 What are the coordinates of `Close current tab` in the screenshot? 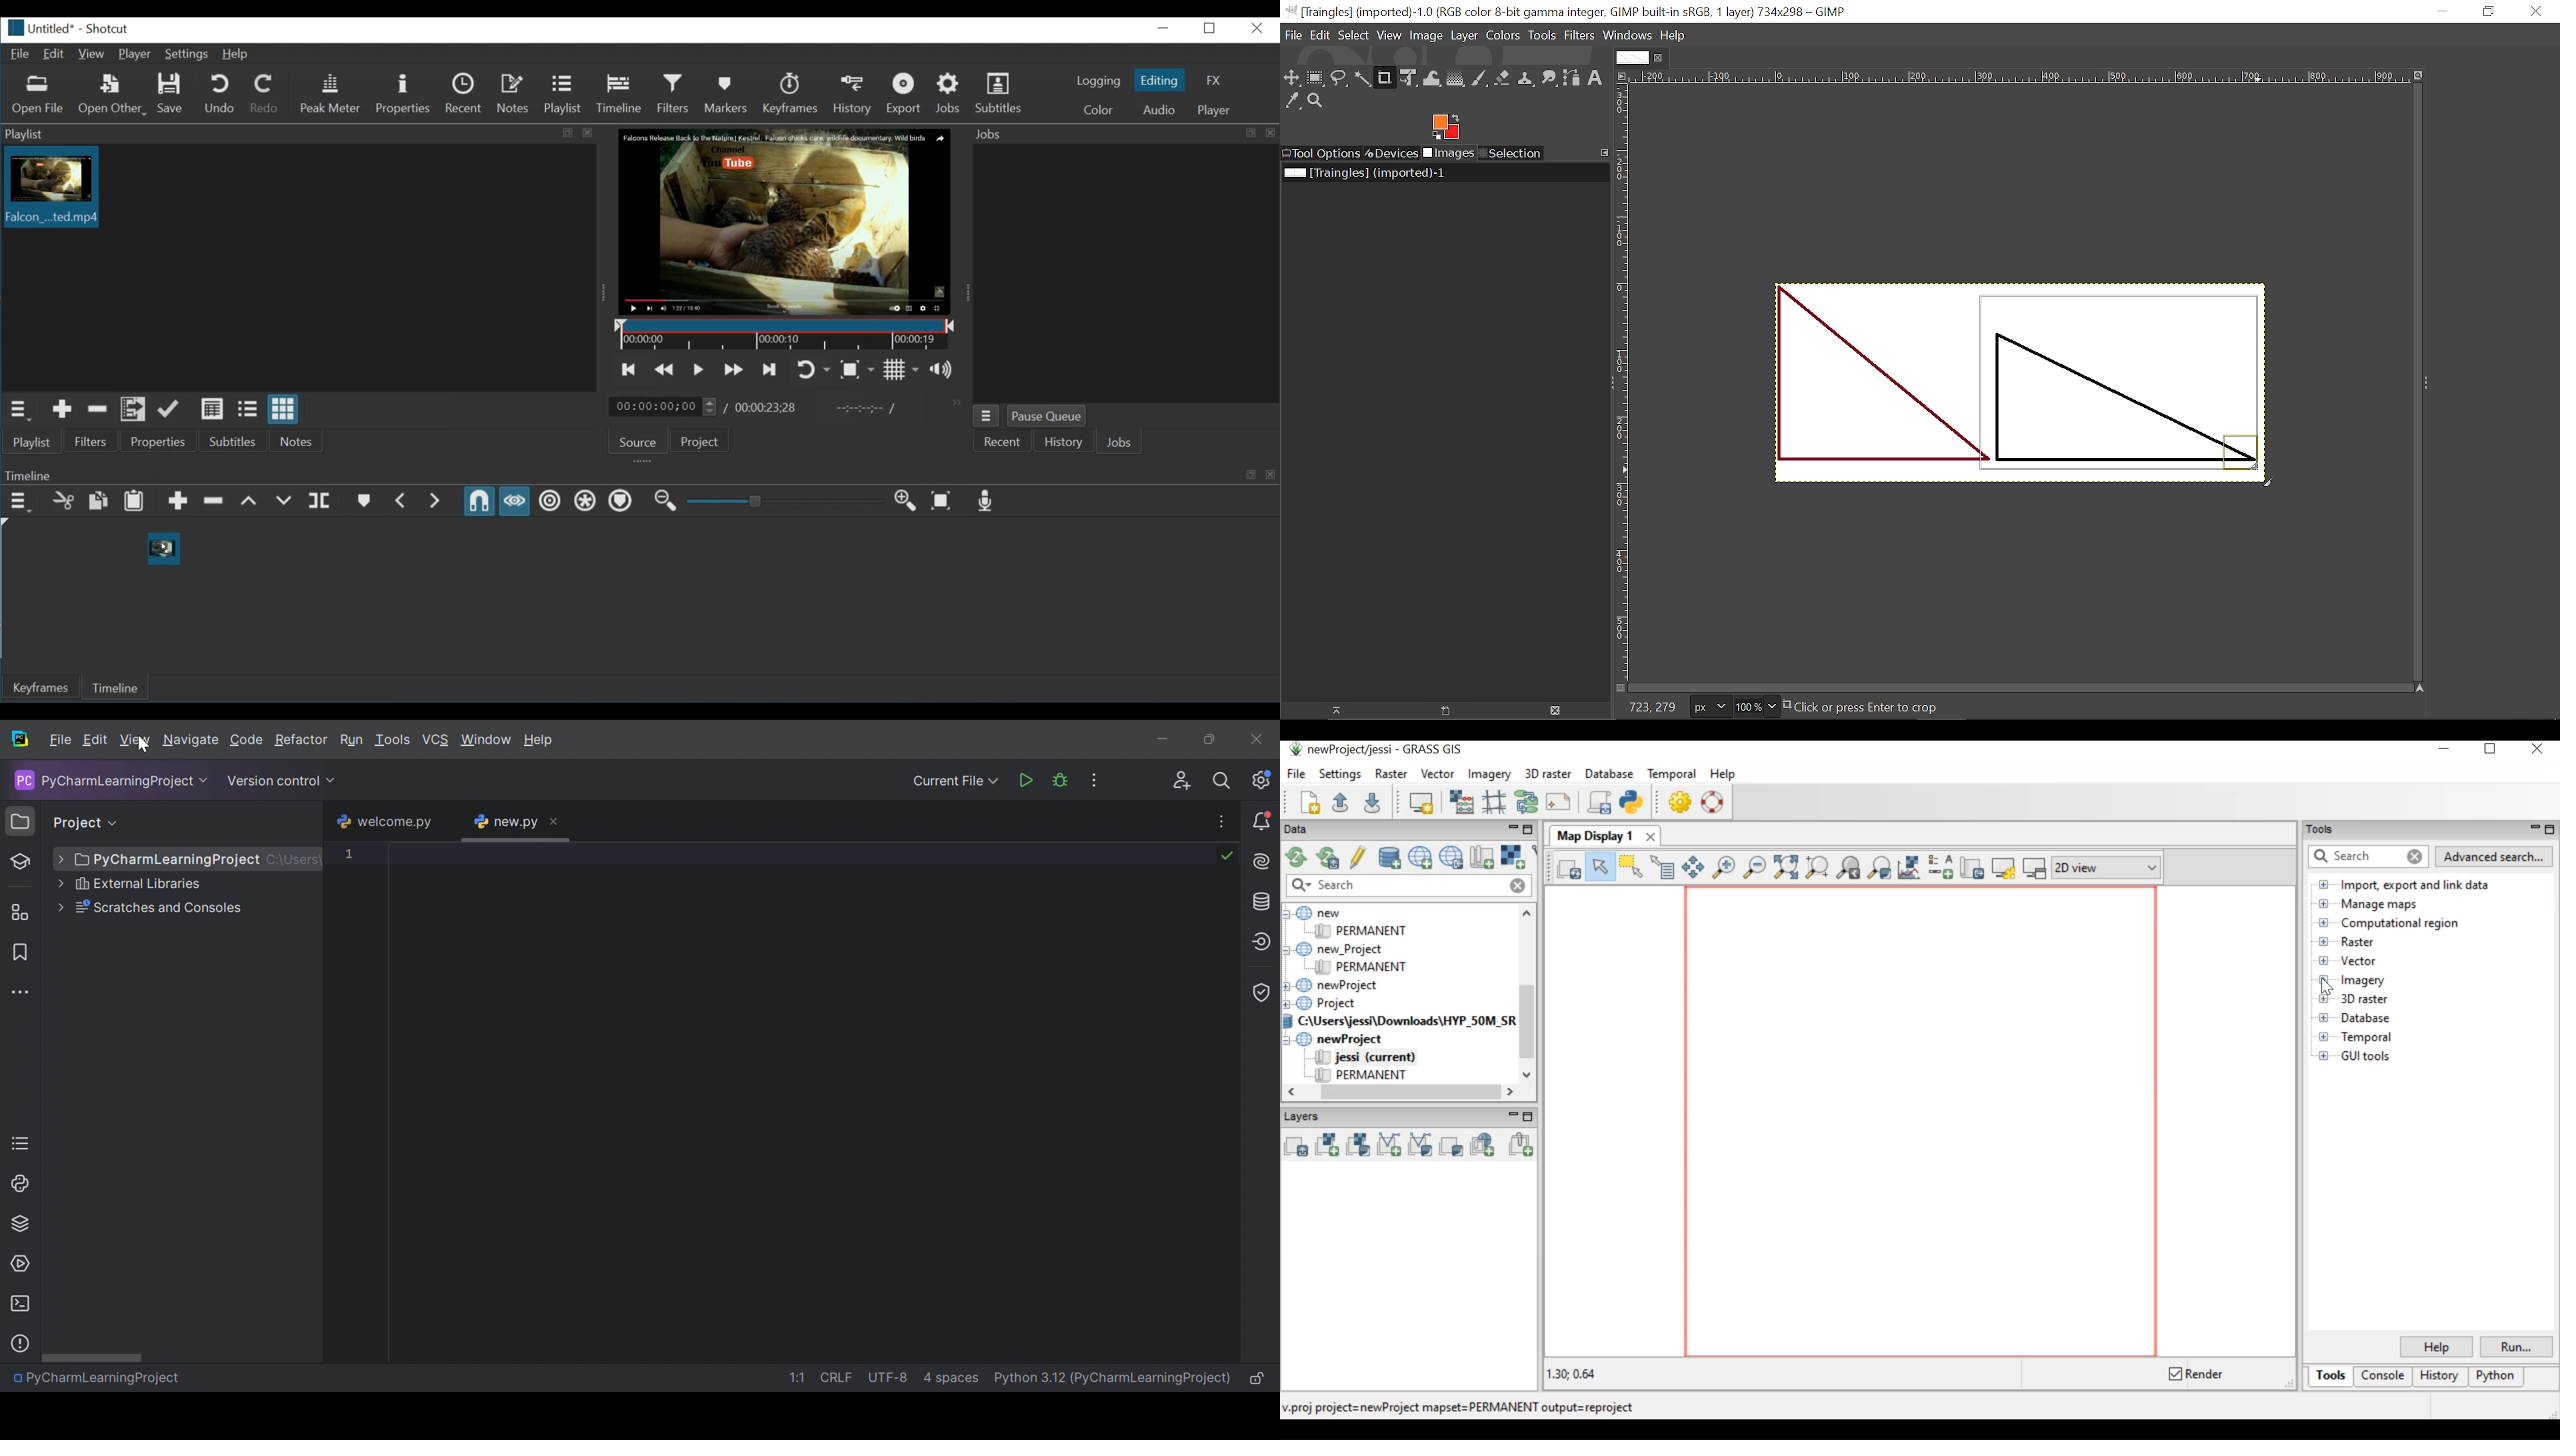 It's located at (1659, 57).